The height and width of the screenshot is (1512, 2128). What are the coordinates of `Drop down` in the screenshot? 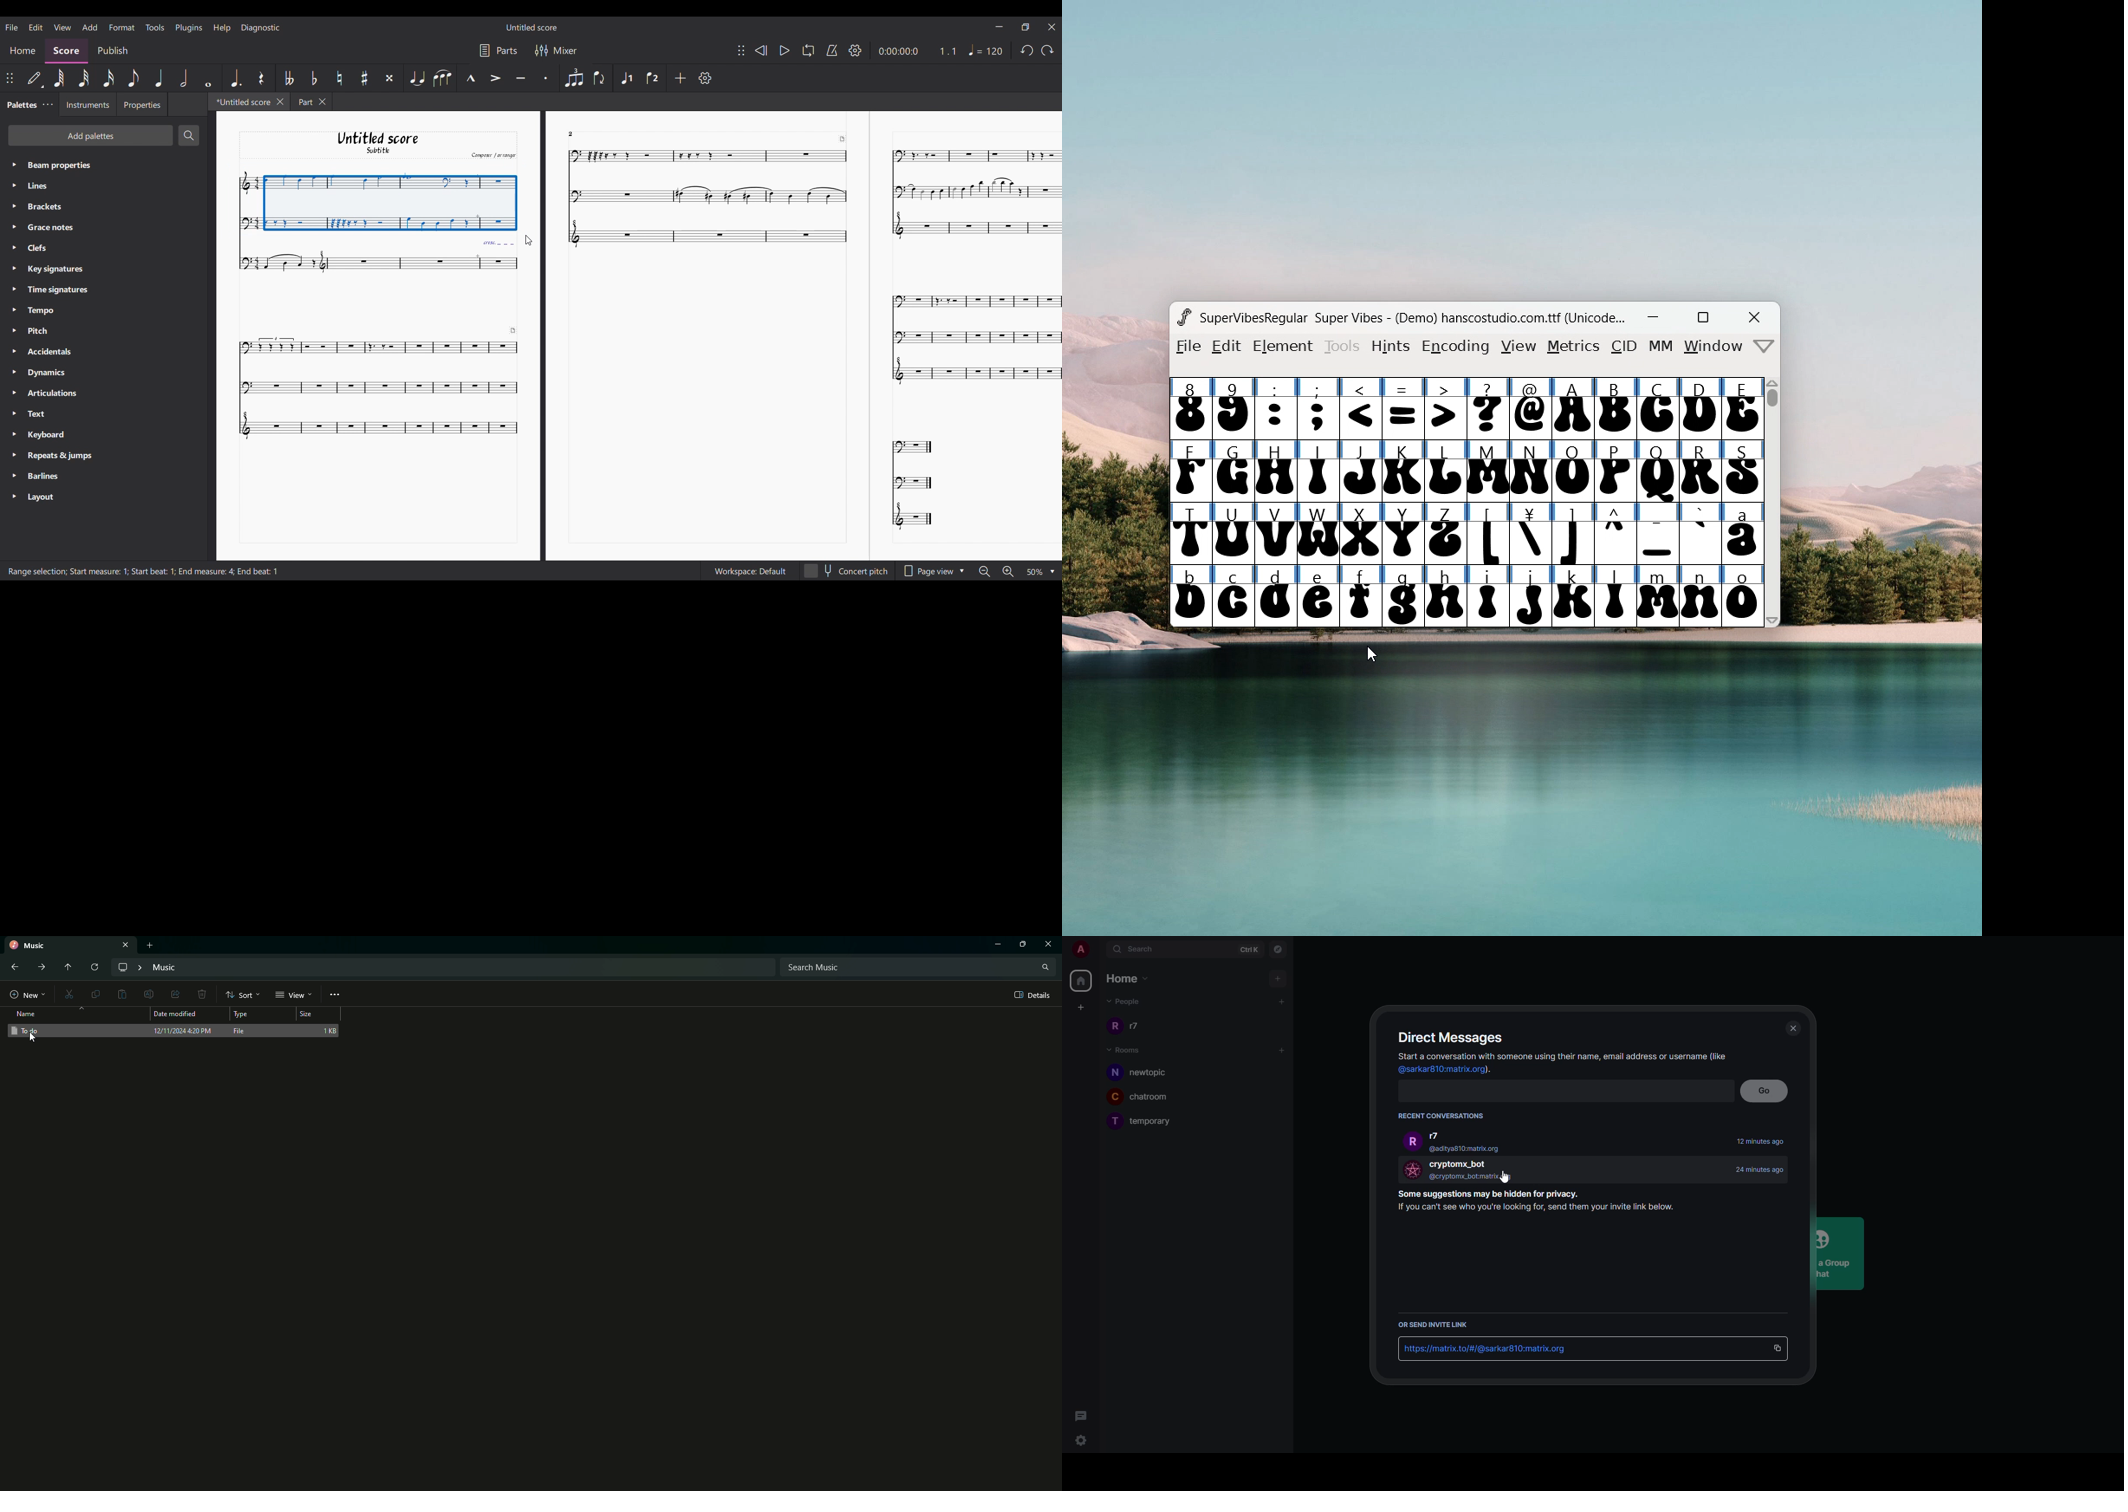 It's located at (964, 570).